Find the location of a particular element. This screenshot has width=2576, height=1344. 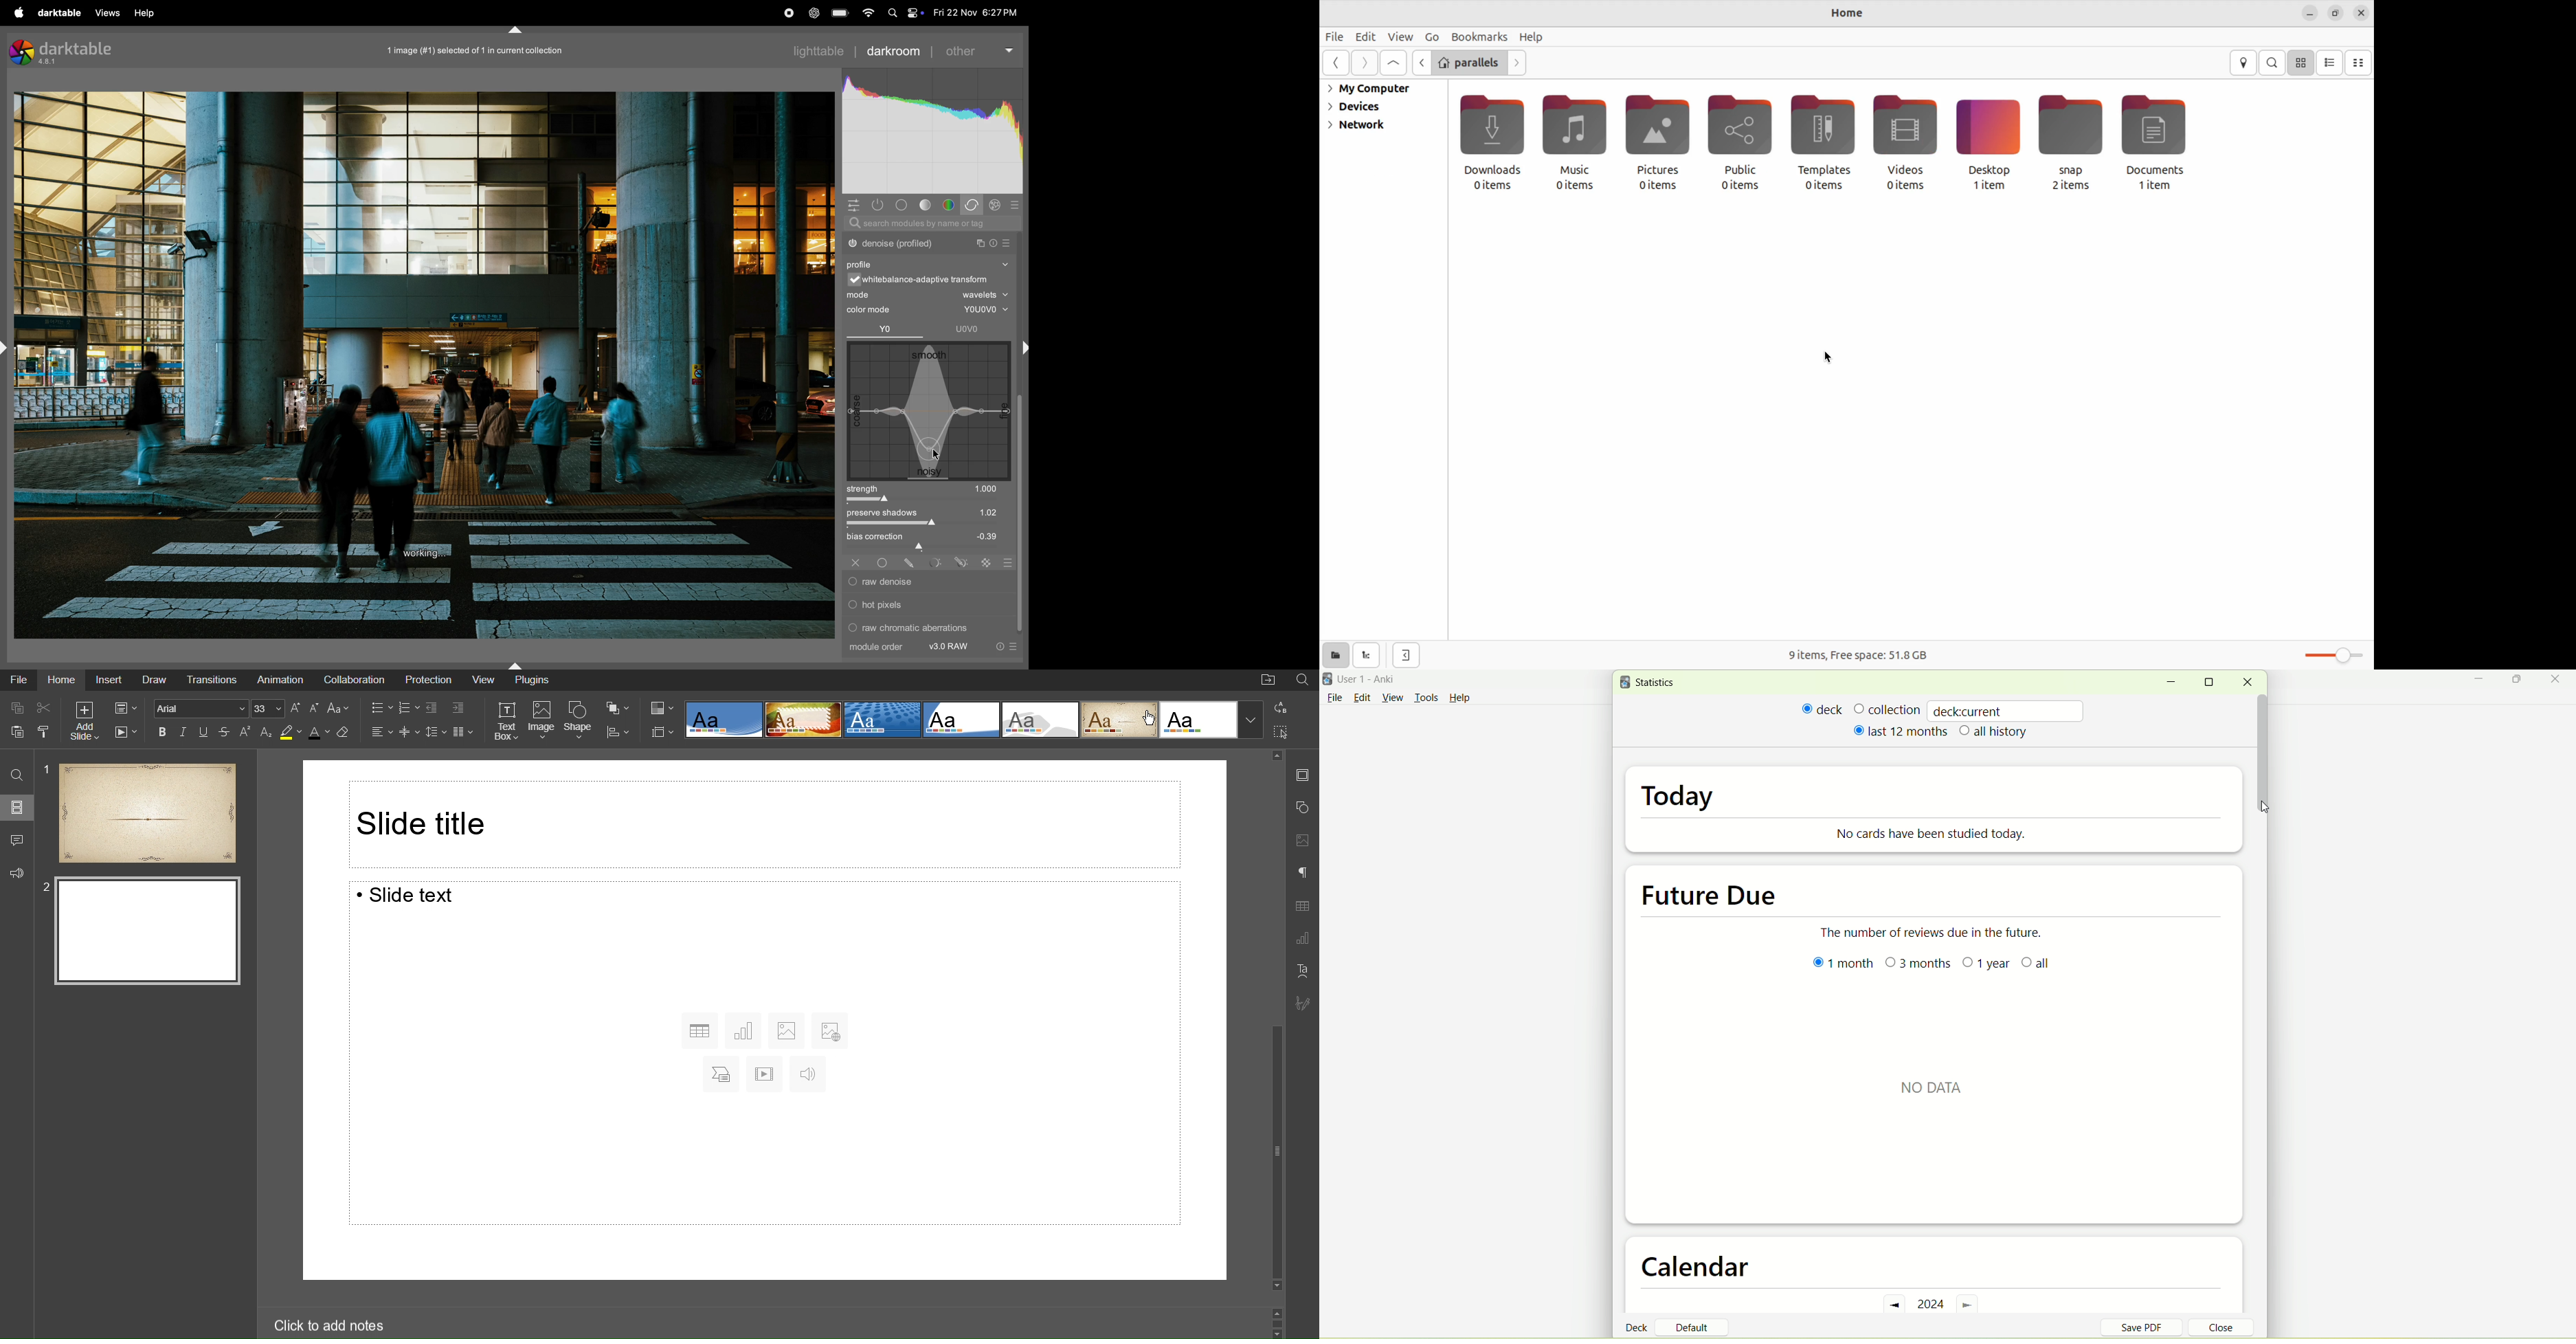

vertical scroll bar is located at coordinates (2261, 1013).